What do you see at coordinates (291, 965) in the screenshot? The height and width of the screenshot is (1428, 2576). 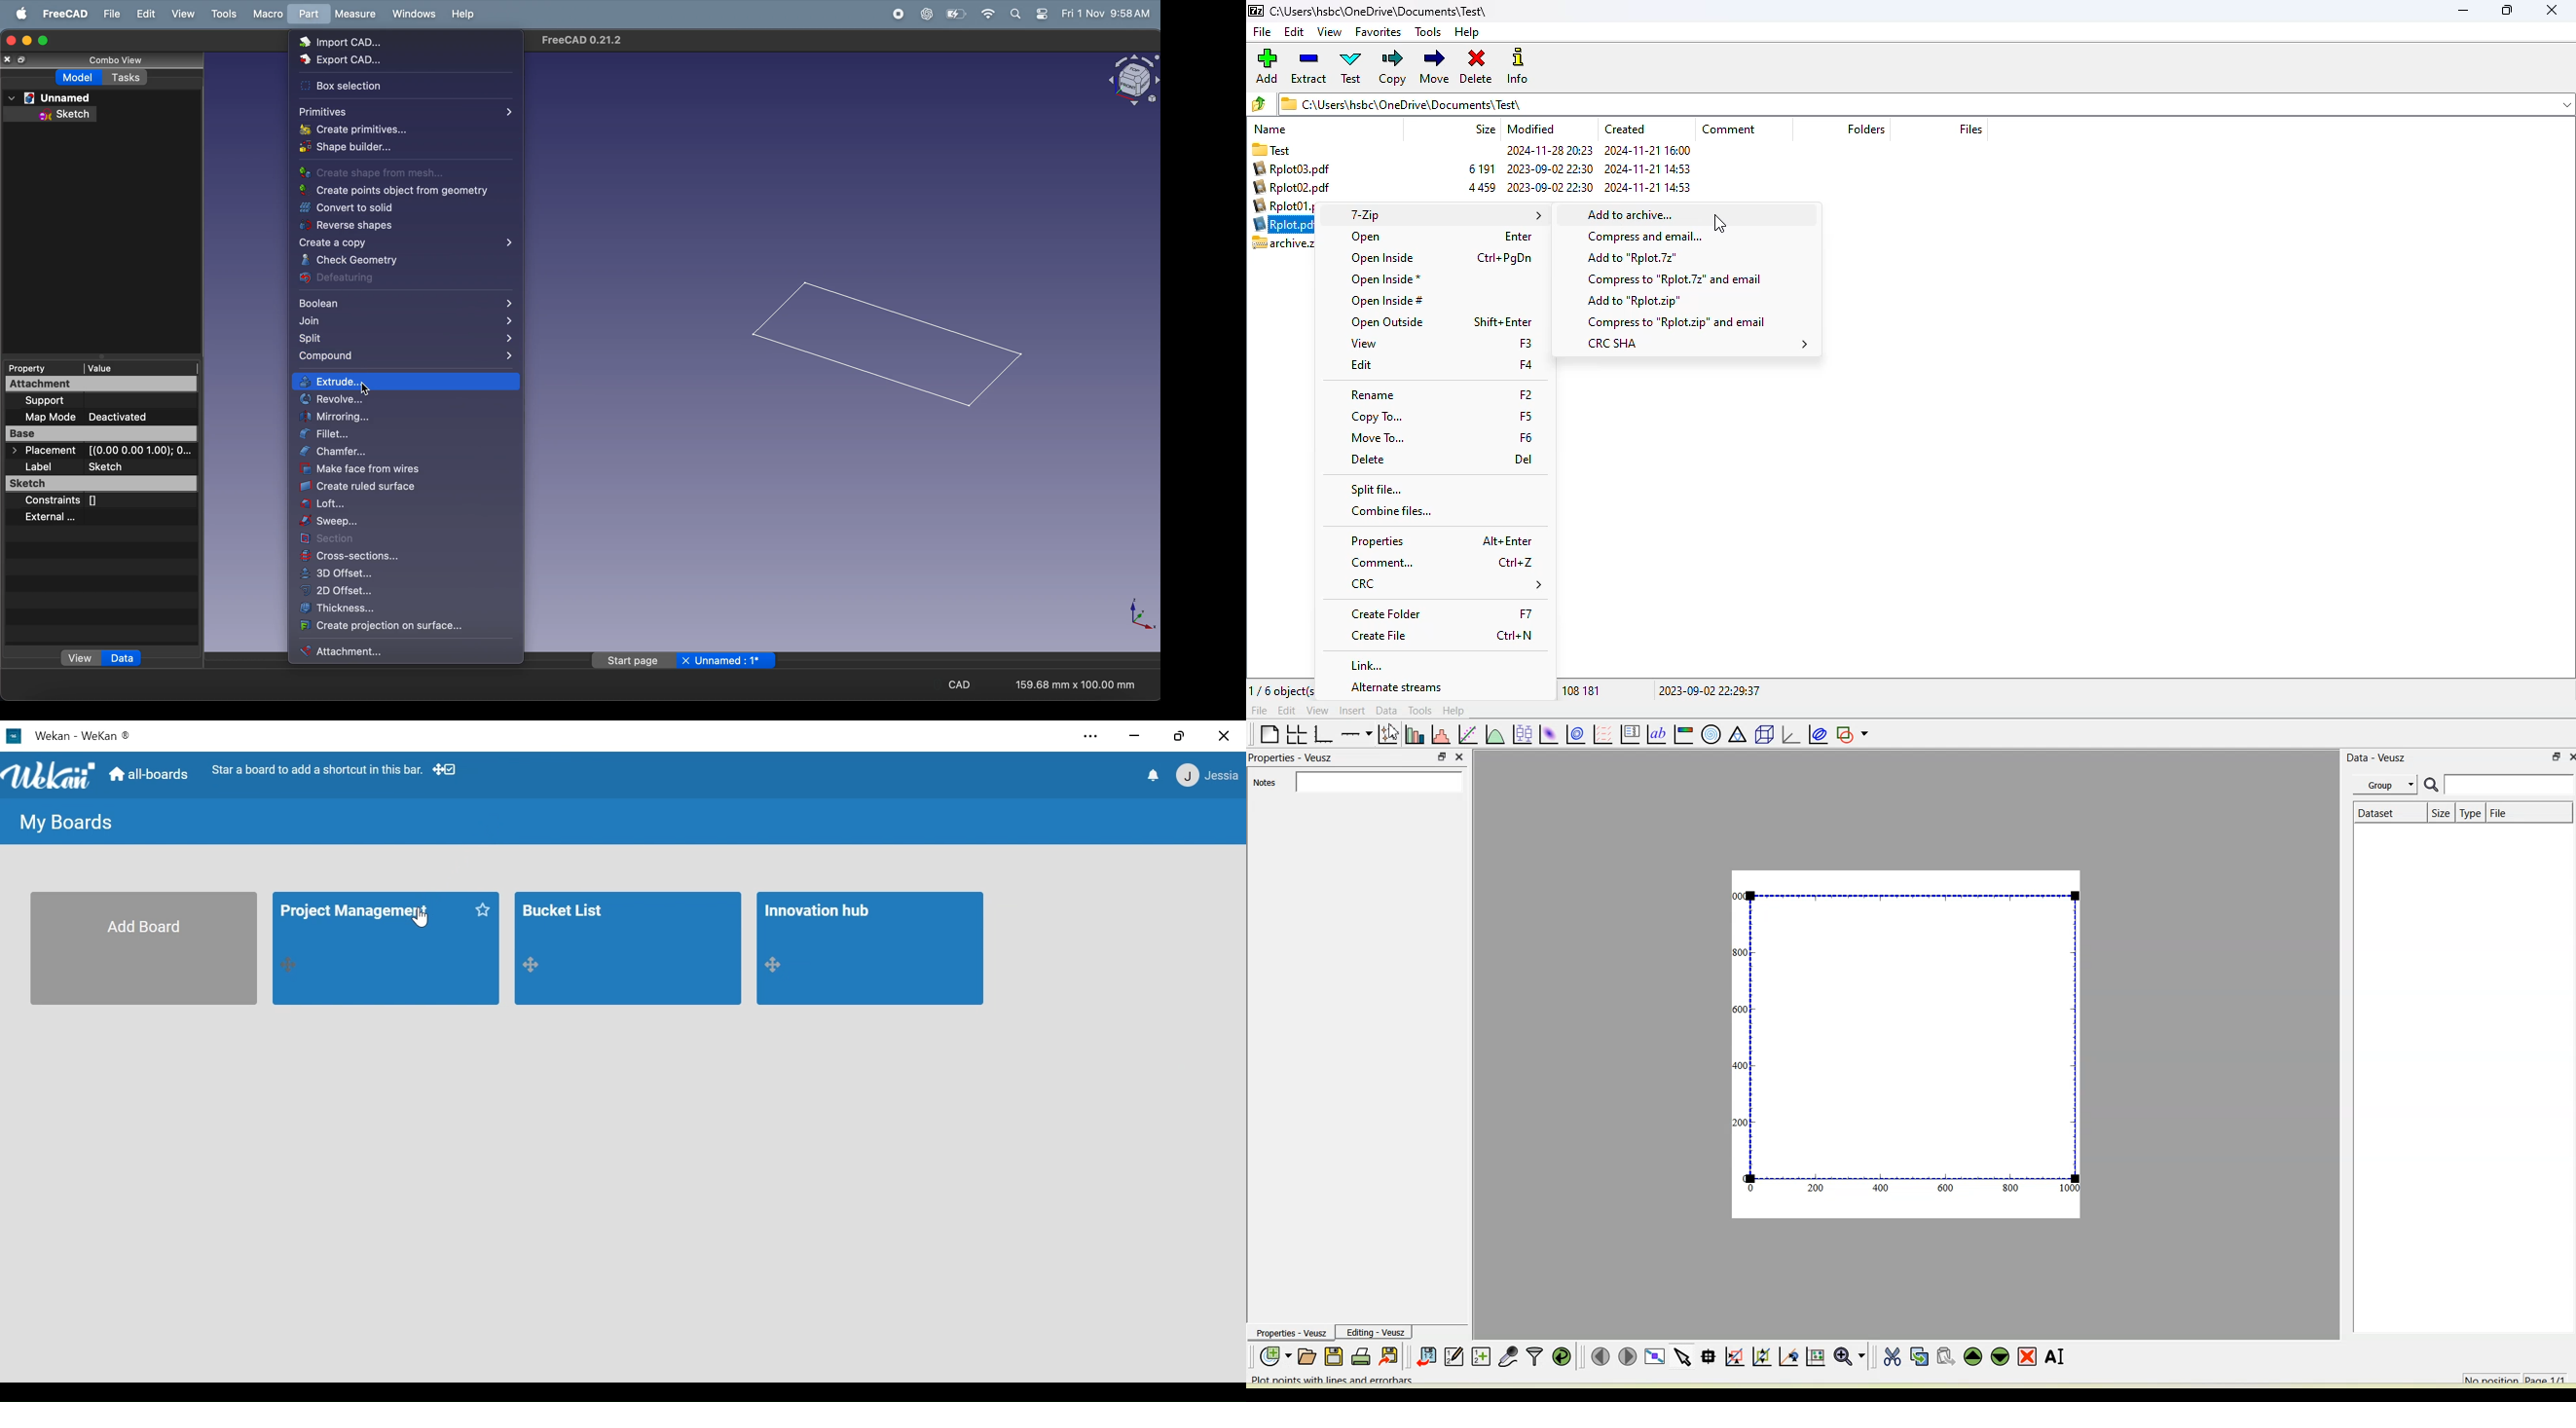 I see `Desktop drag handle` at bounding box center [291, 965].